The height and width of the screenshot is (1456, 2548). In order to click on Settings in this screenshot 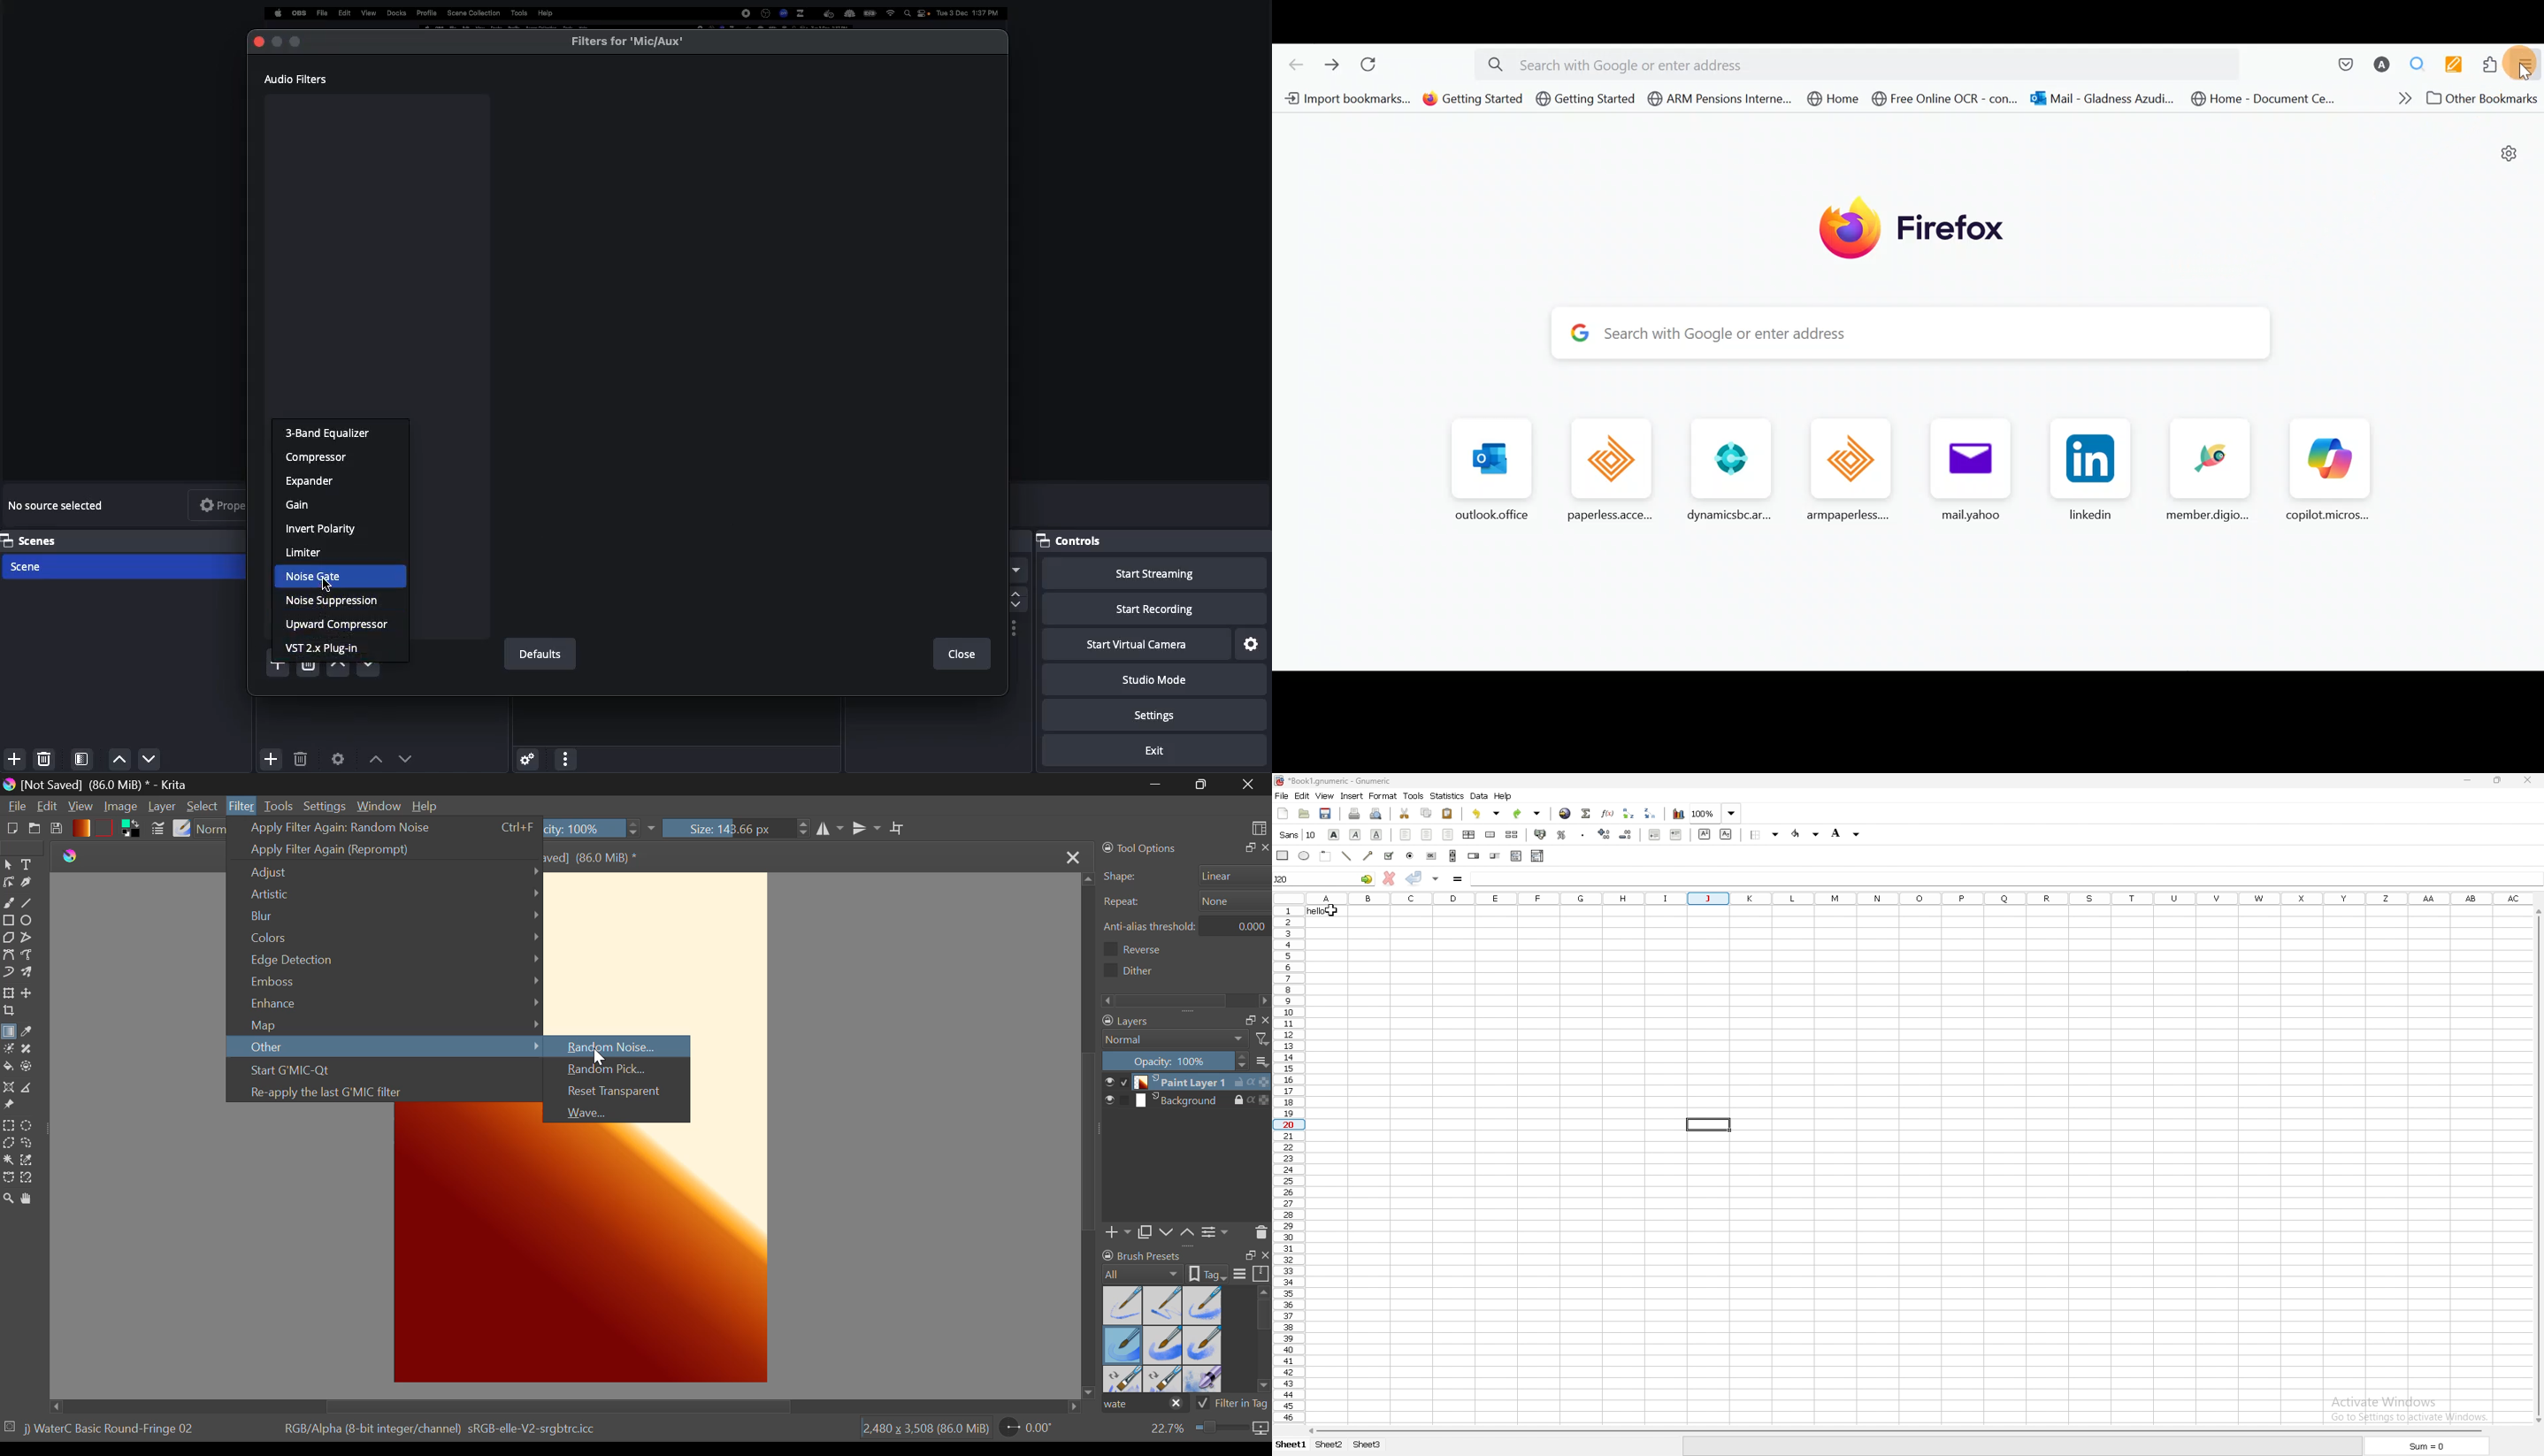, I will do `click(526, 755)`.